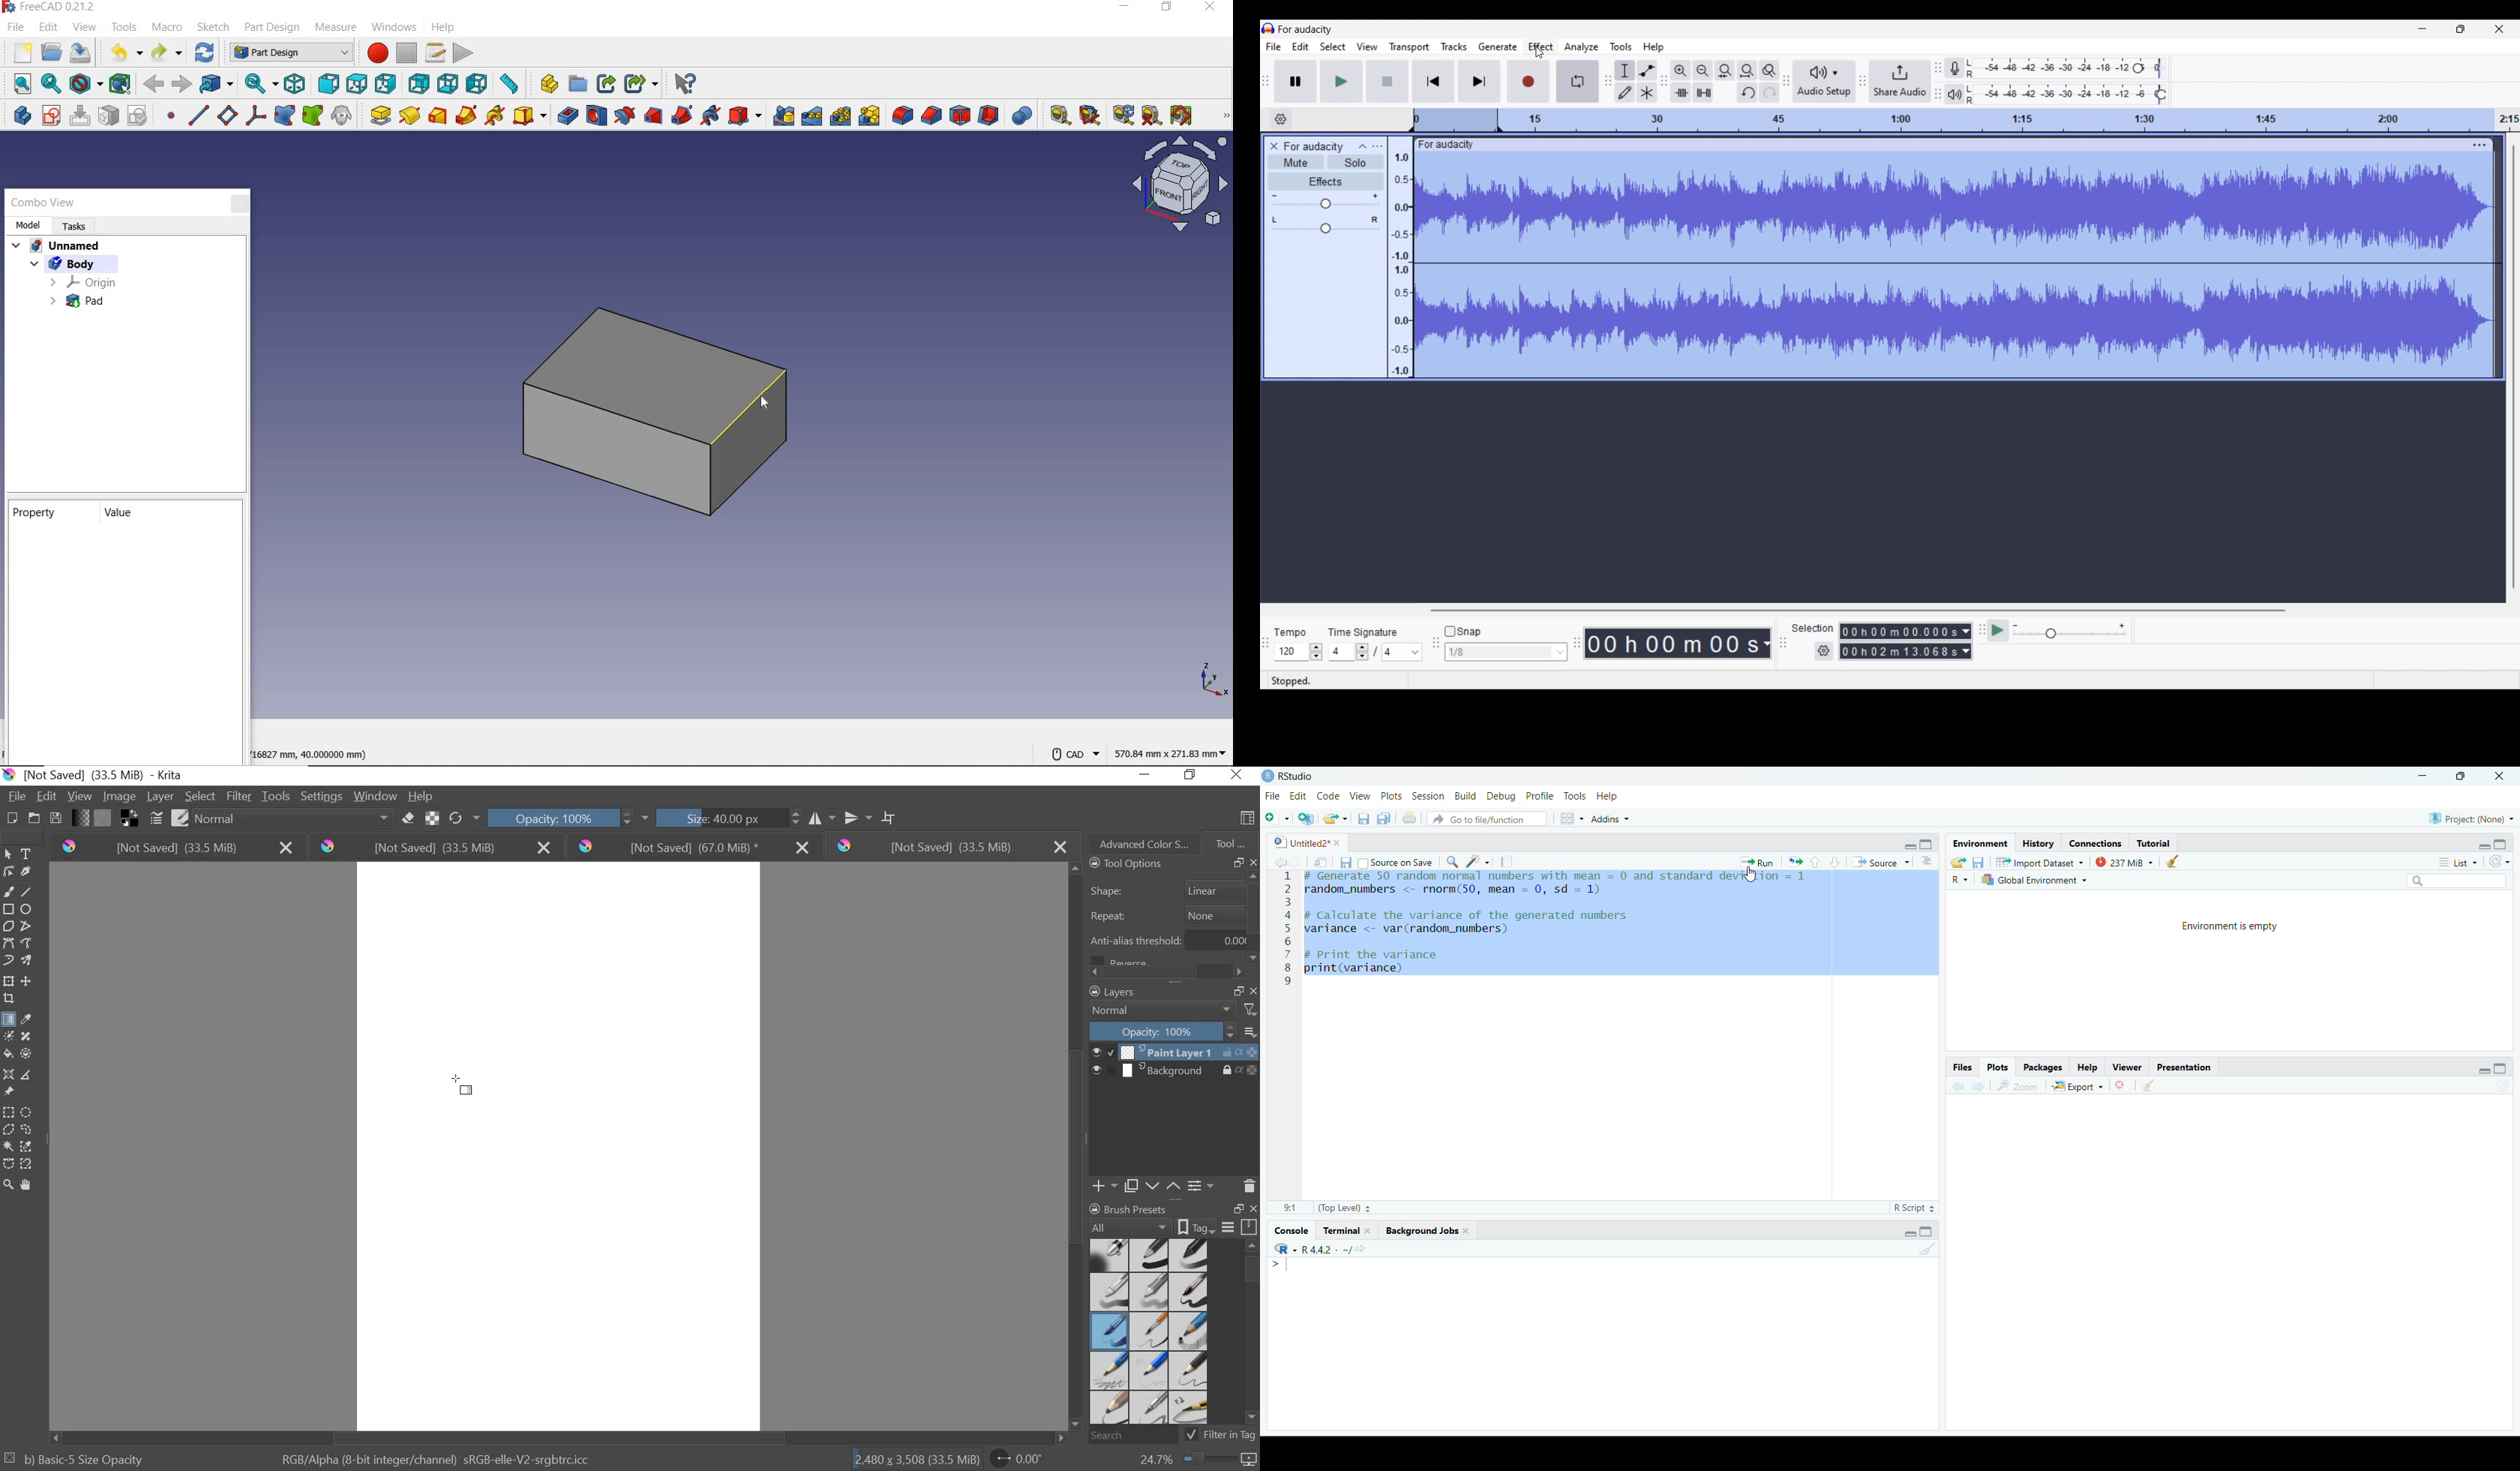 This screenshot has height=1484, width=2520. I want to click on BRUSH PROPERTIES, so click(1172, 1227).